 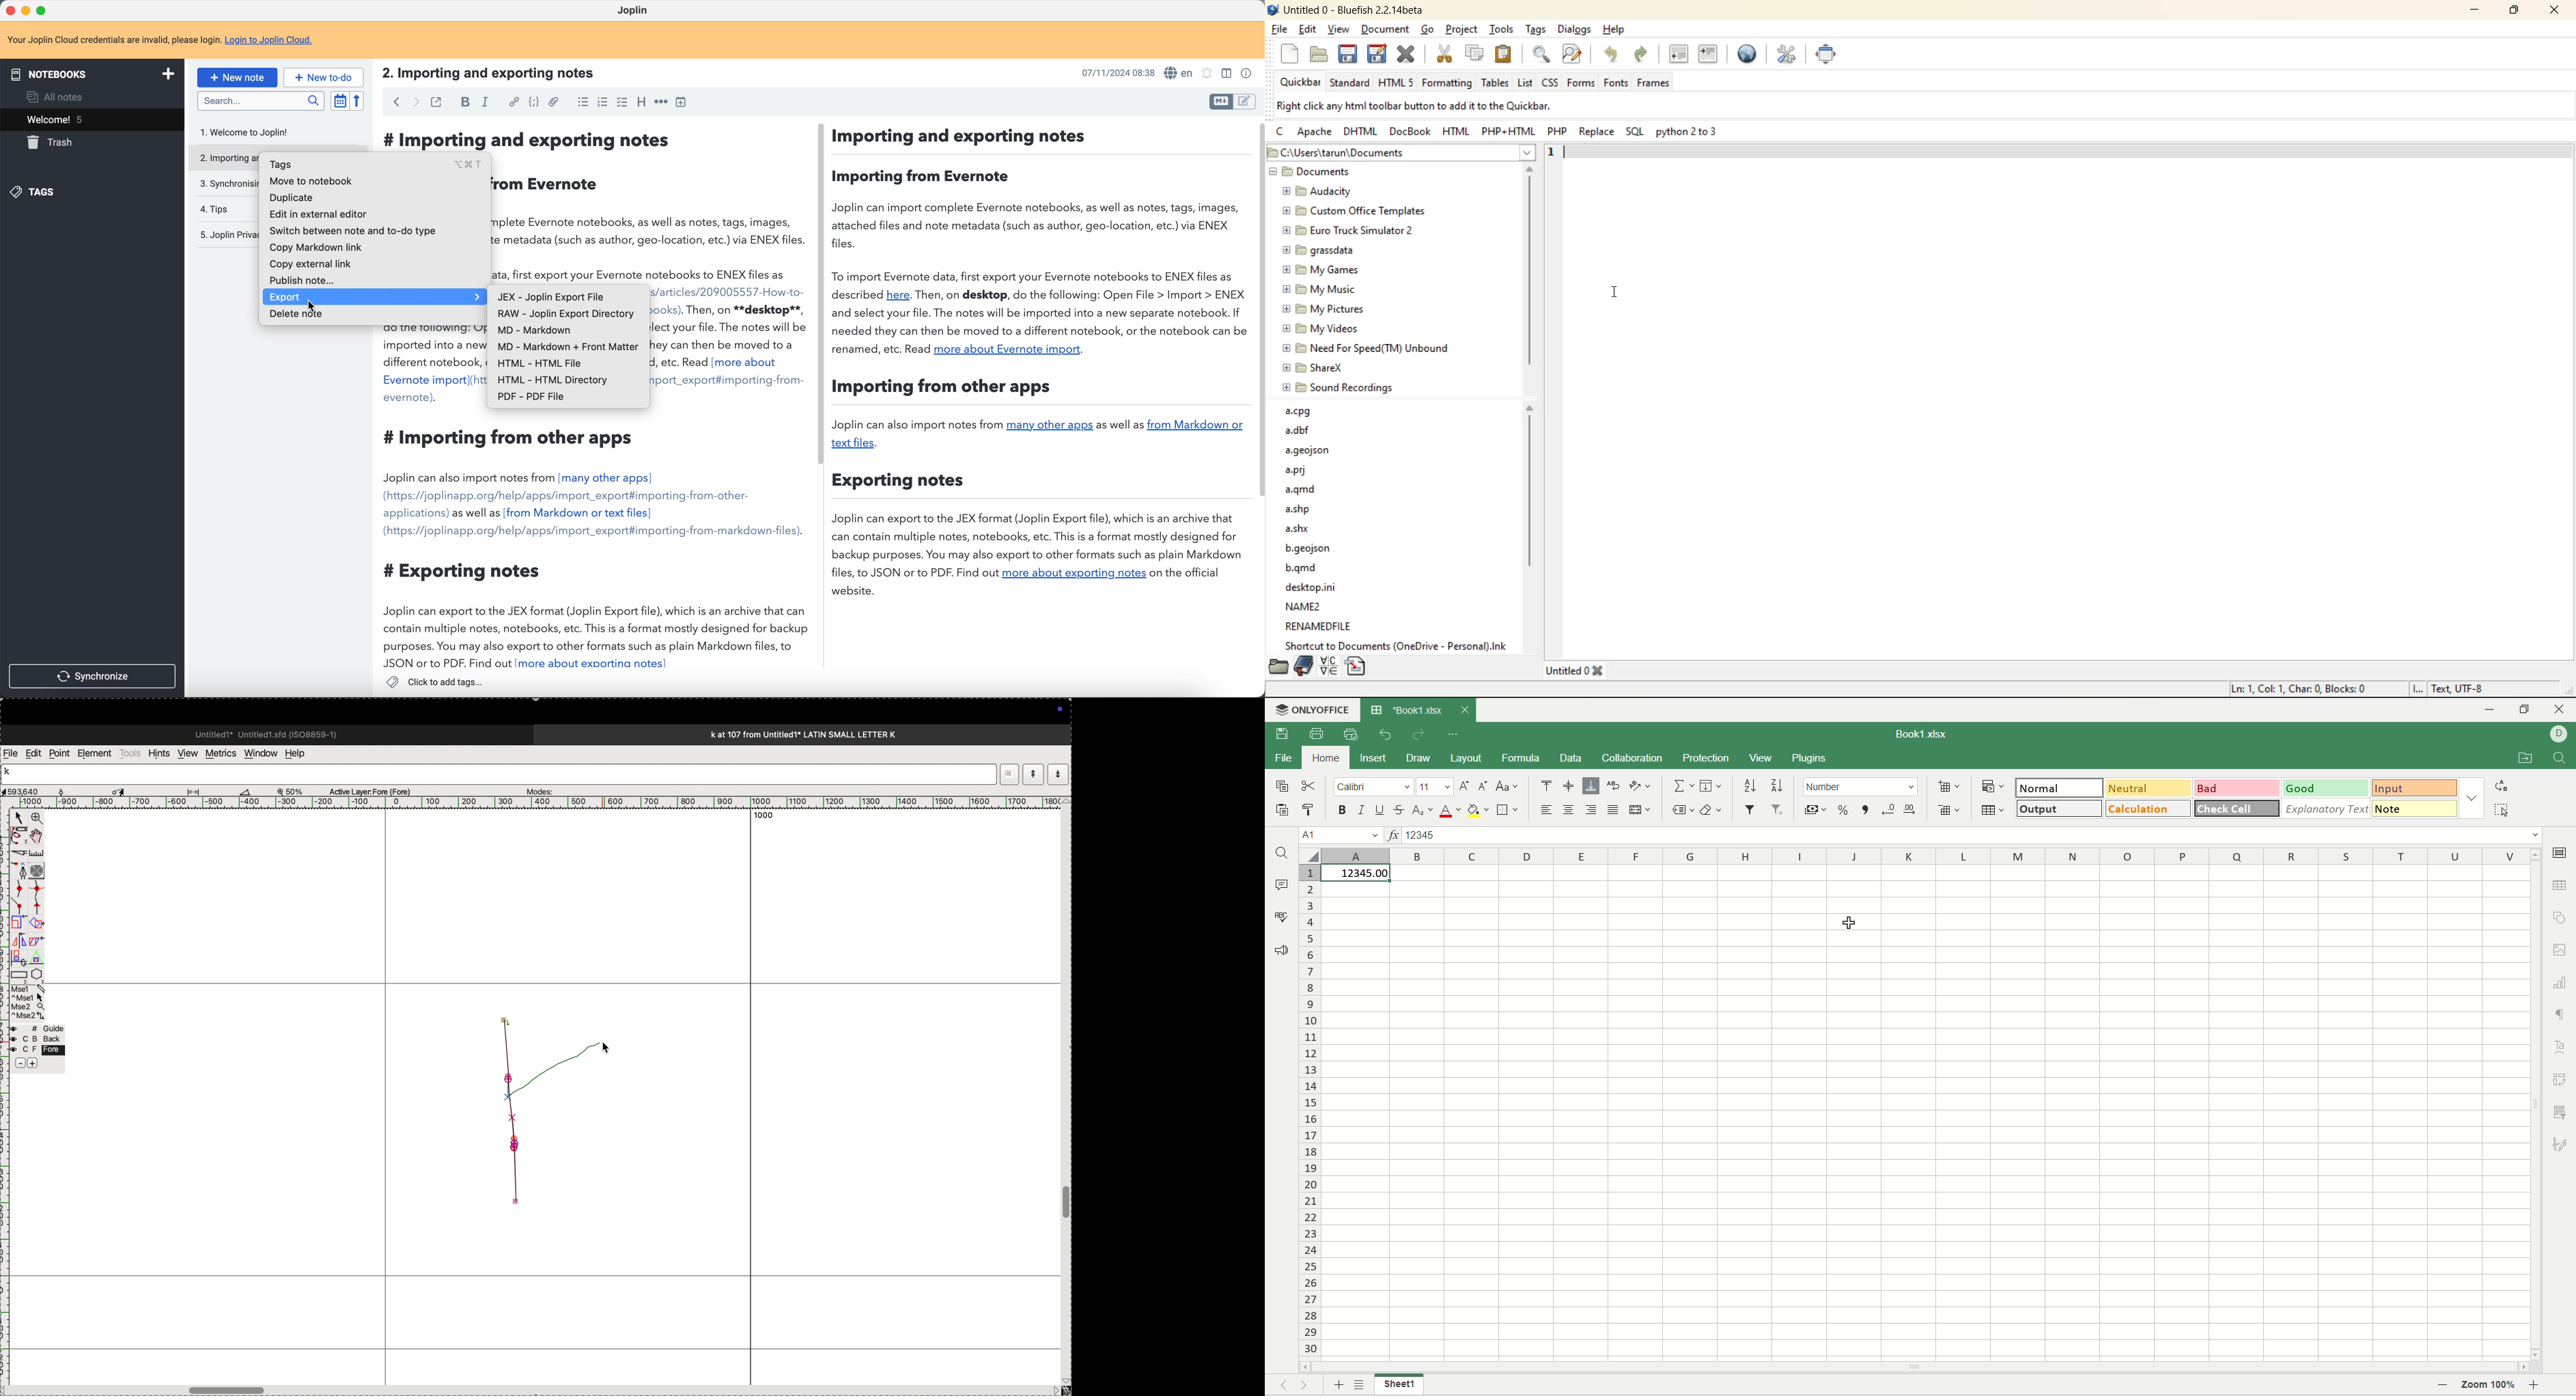 I want to click on toggle editor layout, so click(x=1225, y=74).